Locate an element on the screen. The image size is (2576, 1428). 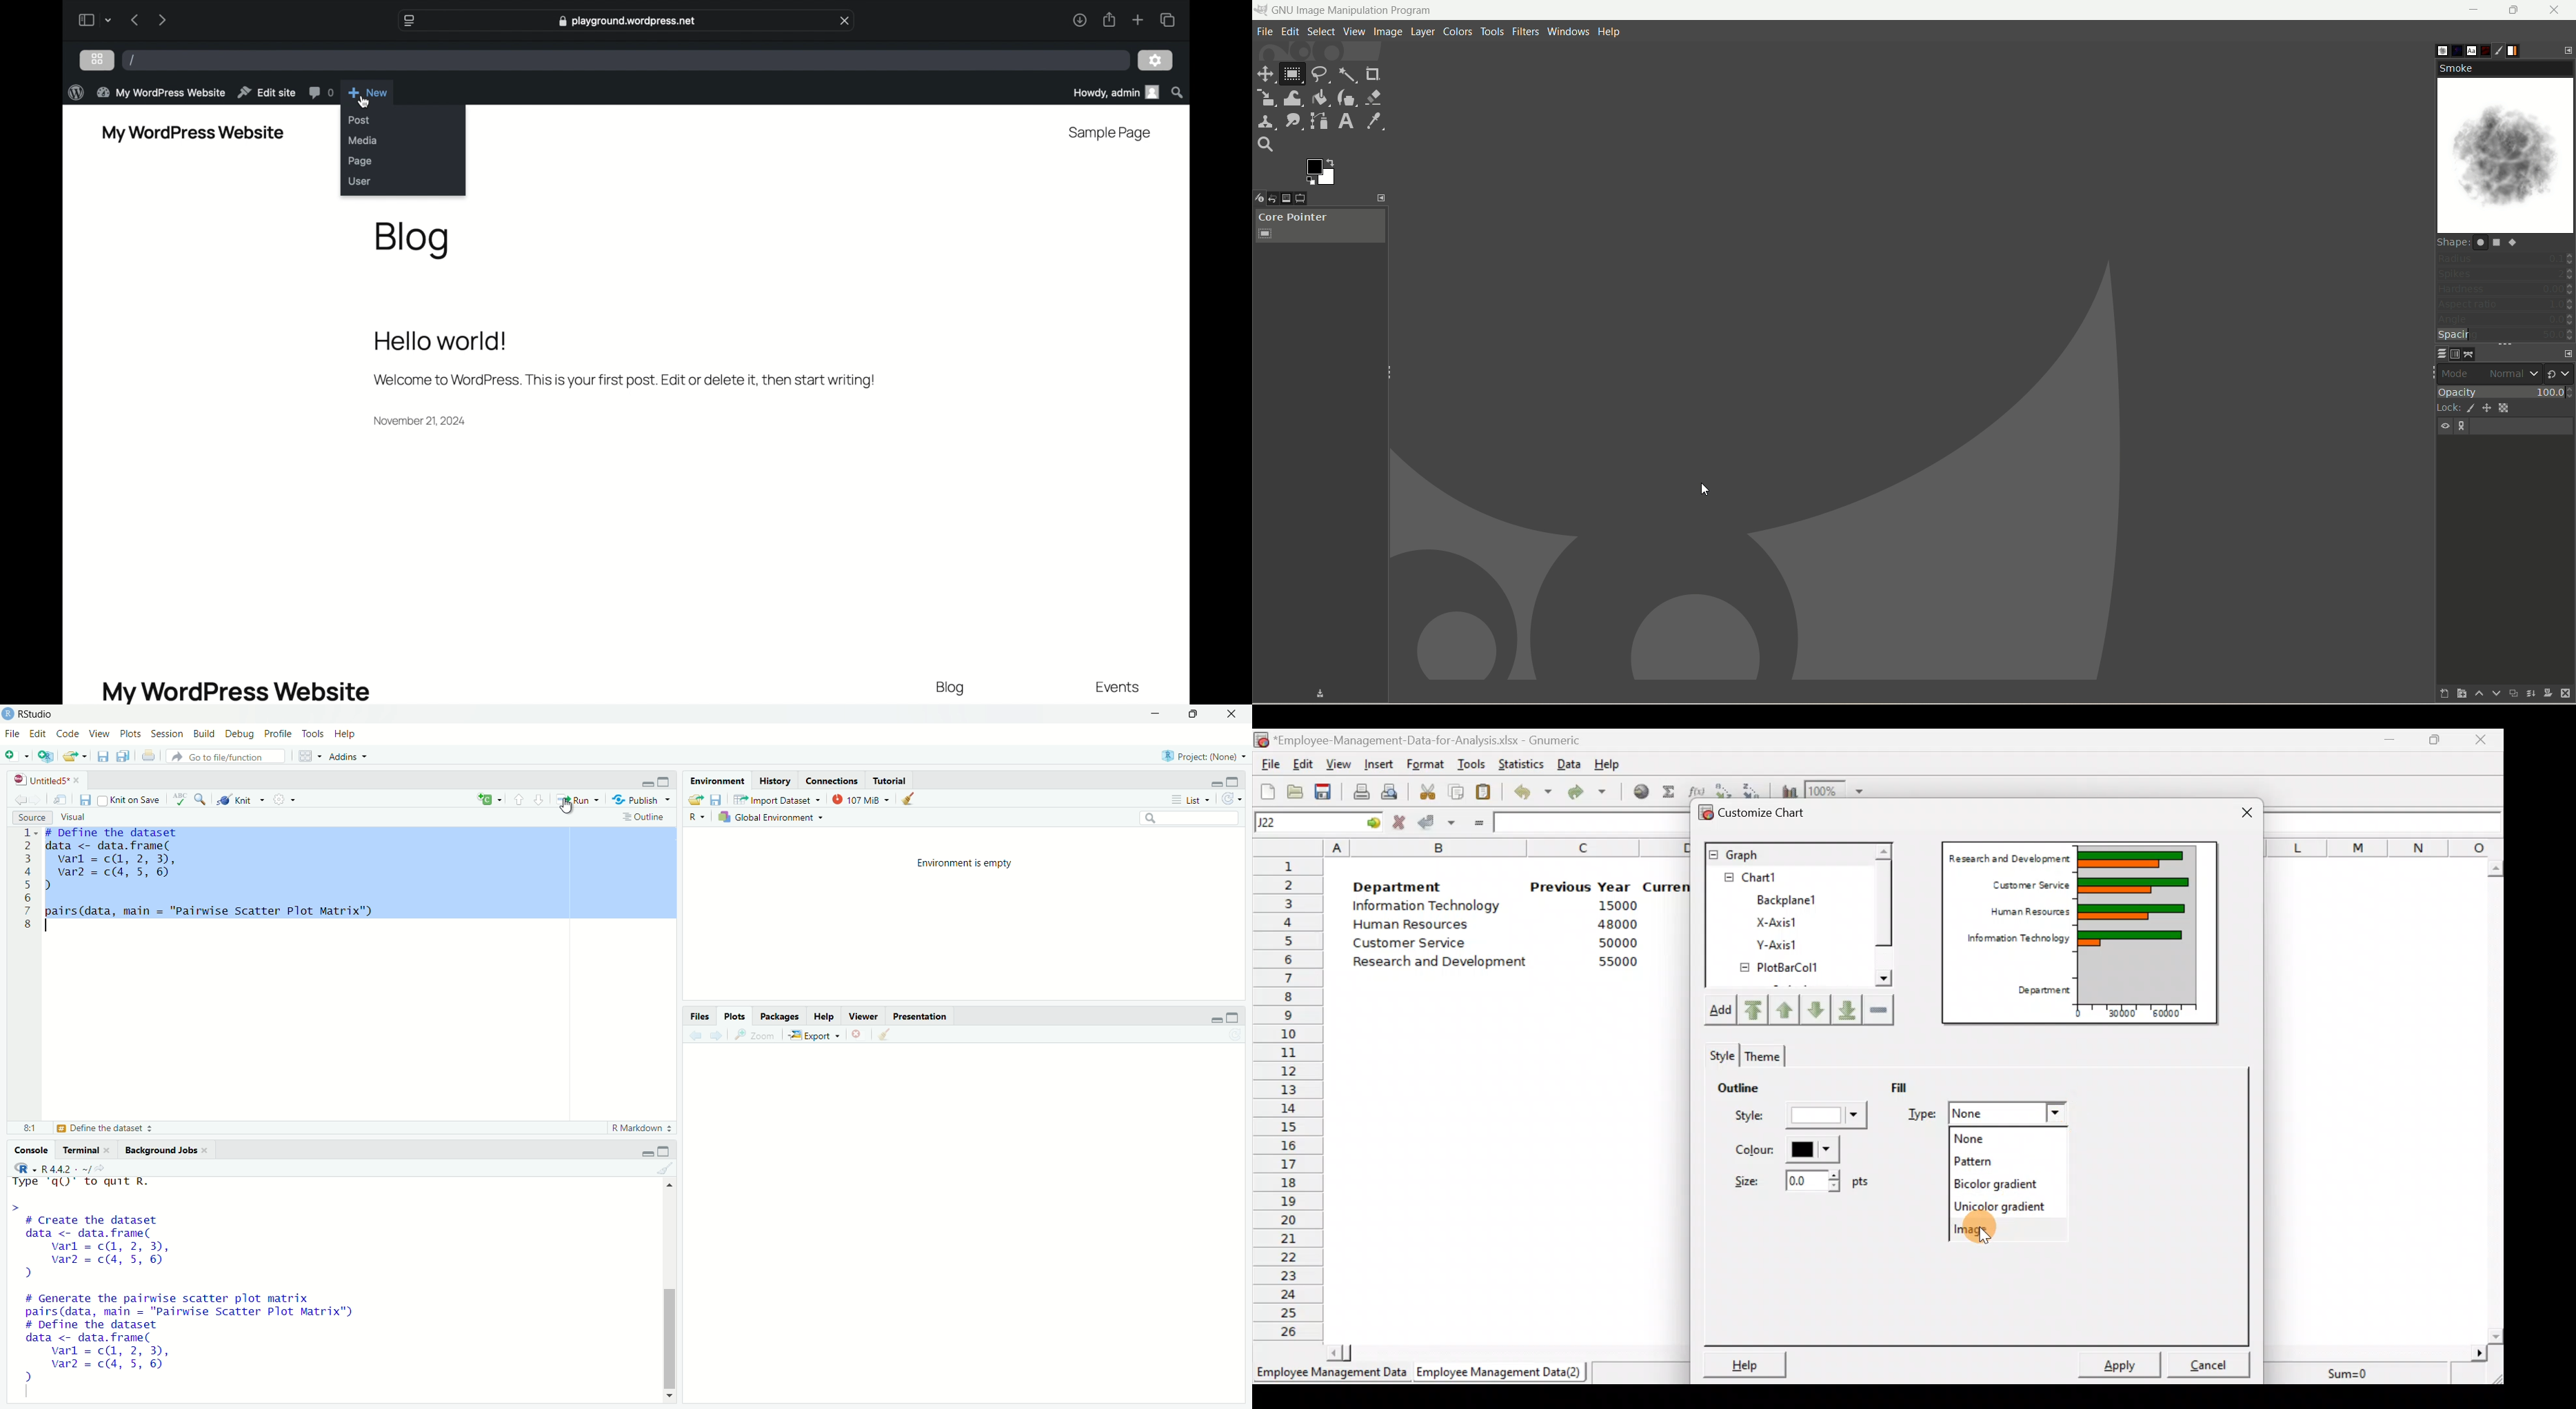
switch mode group is located at coordinates (2559, 370).